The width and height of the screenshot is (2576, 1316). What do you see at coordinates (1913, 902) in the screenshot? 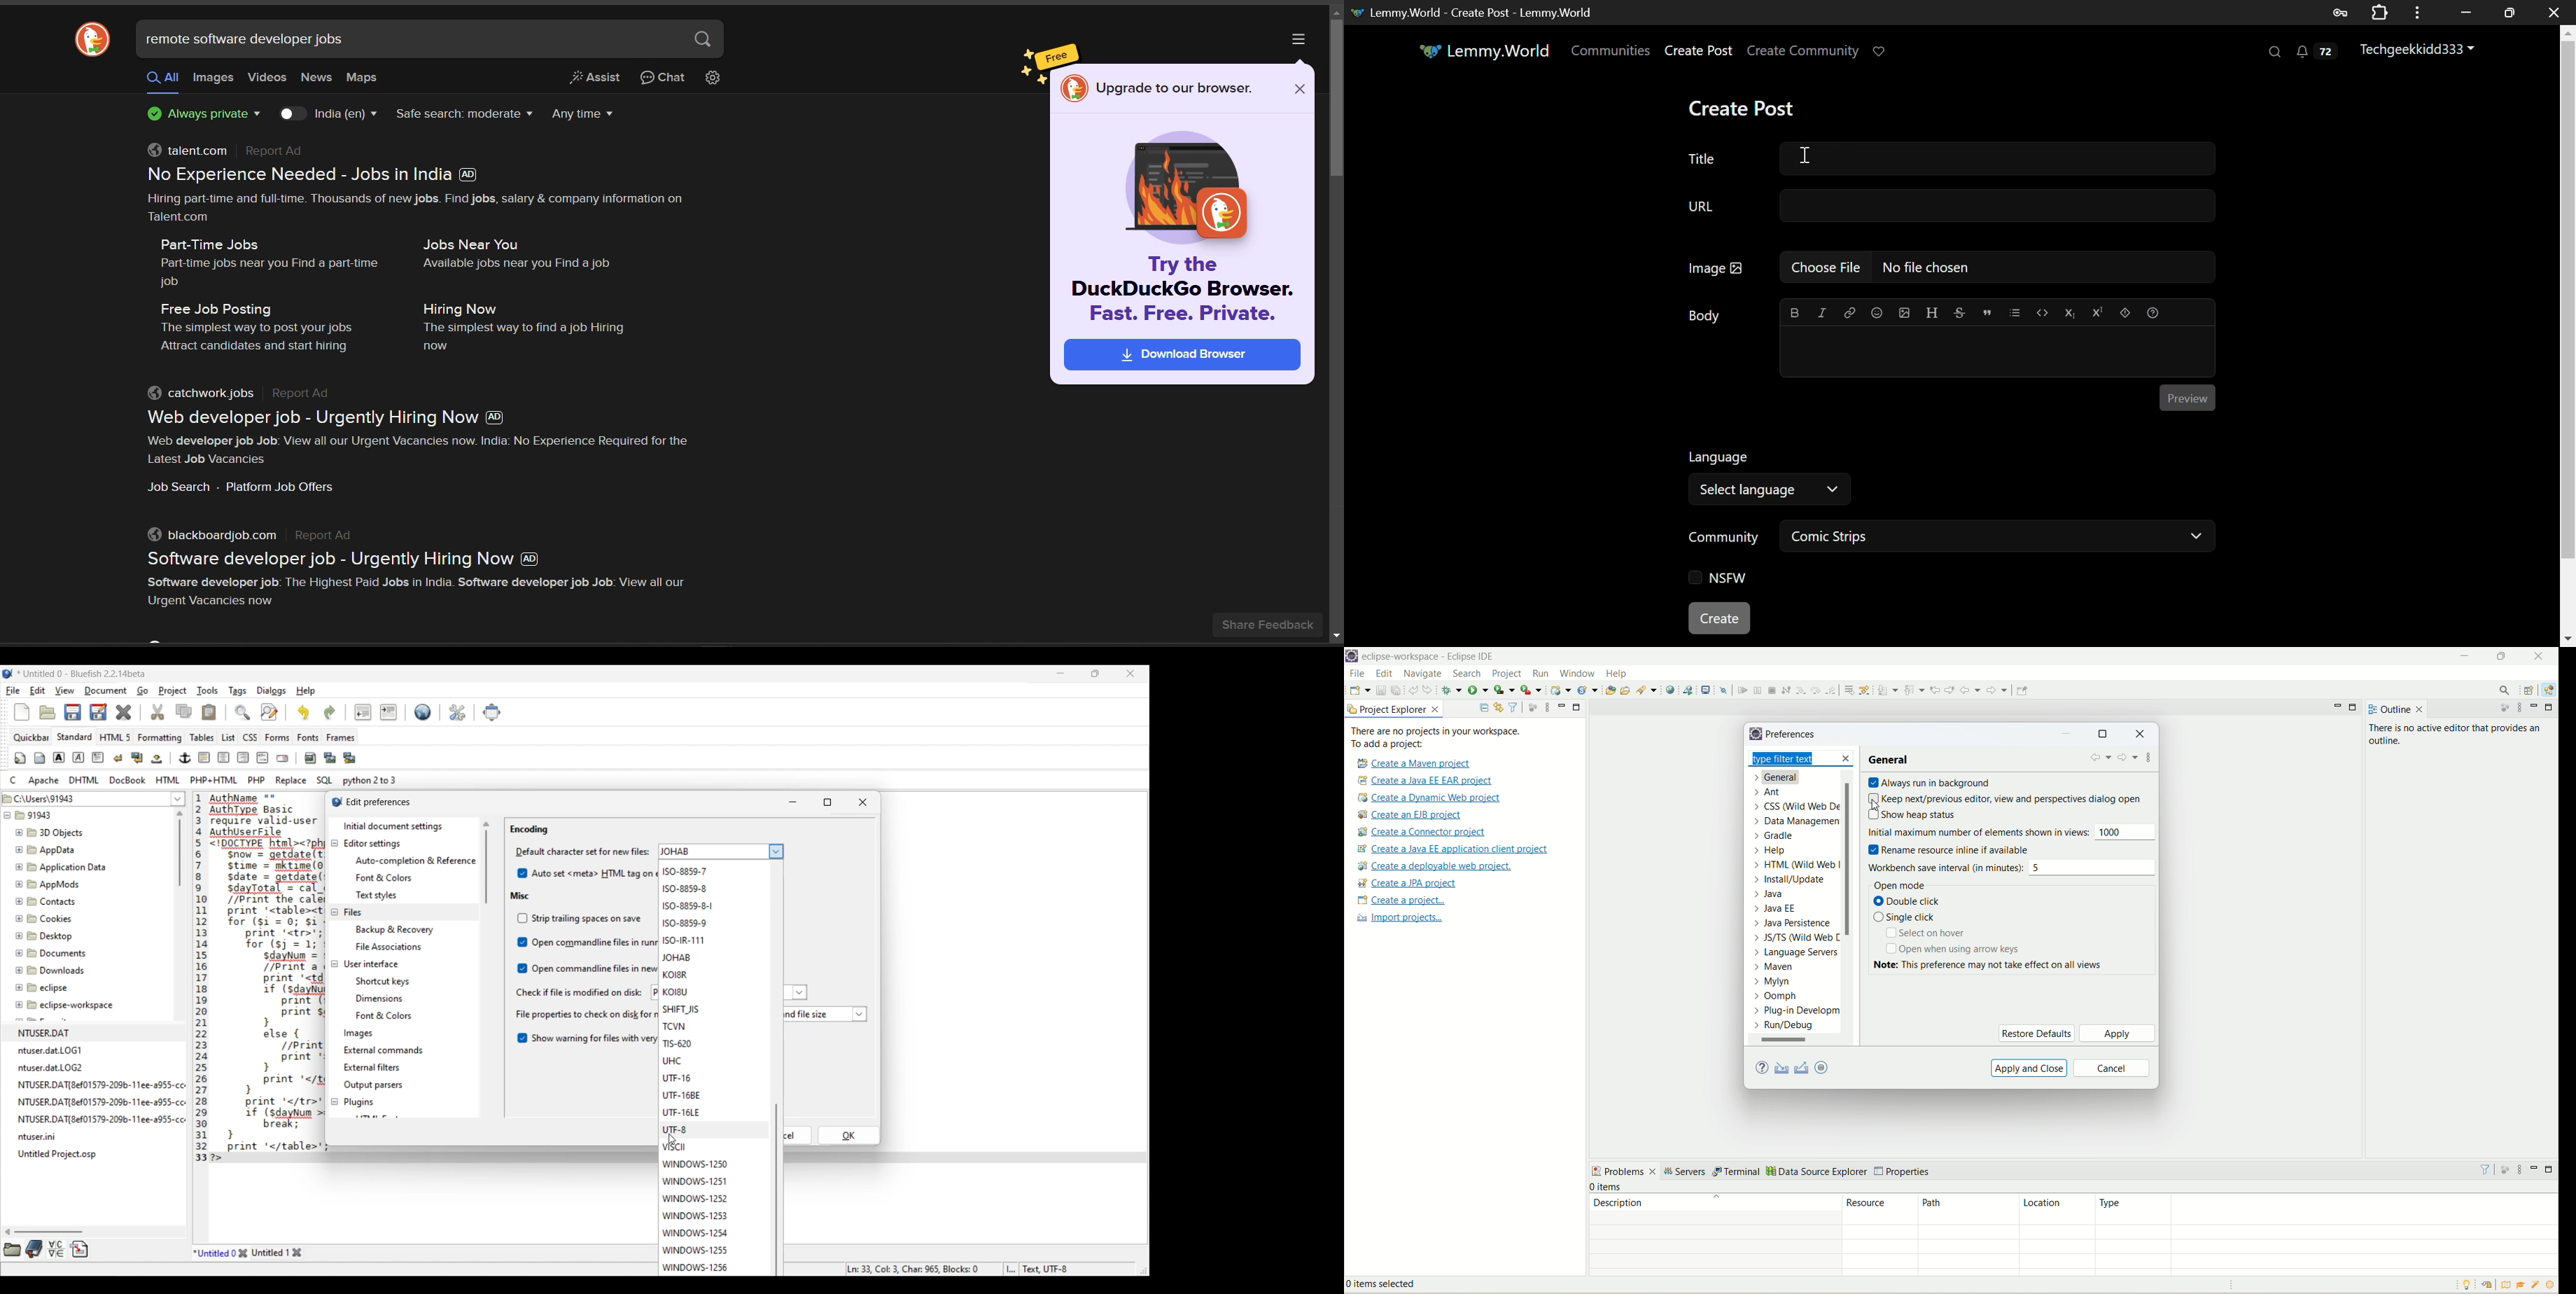
I see `double click` at bounding box center [1913, 902].